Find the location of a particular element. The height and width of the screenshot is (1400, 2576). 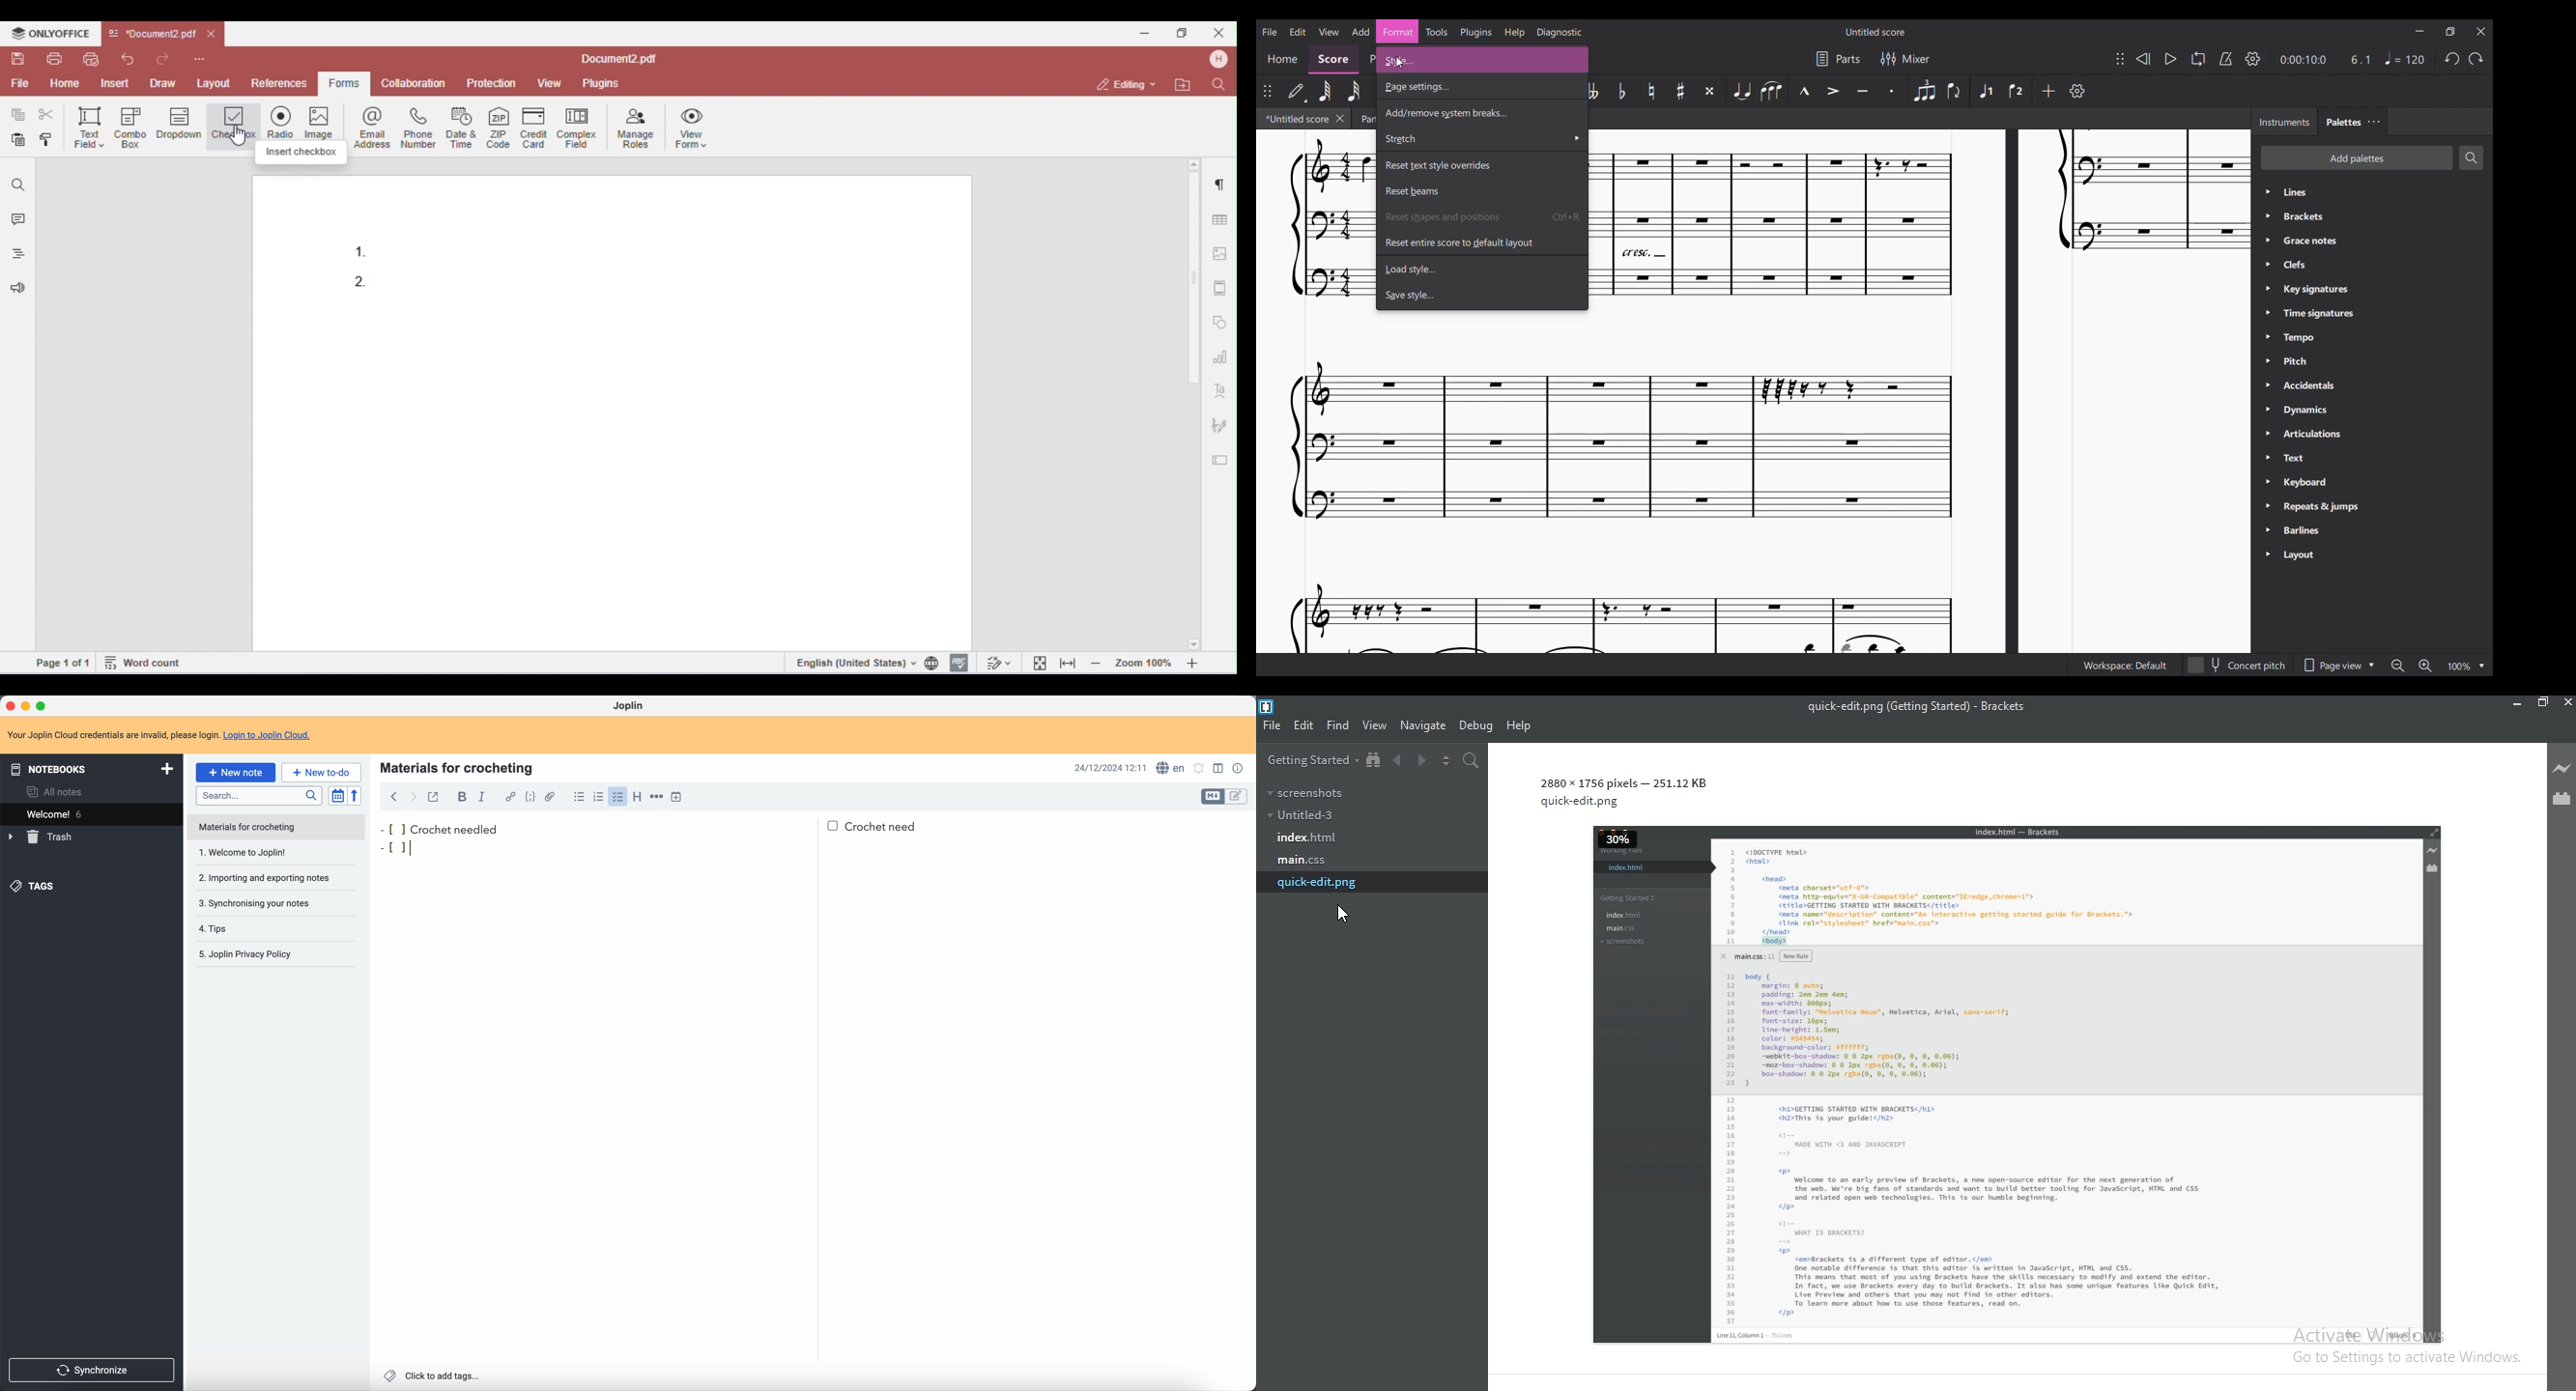

materials for crocheting is located at coordinates (458, 767).